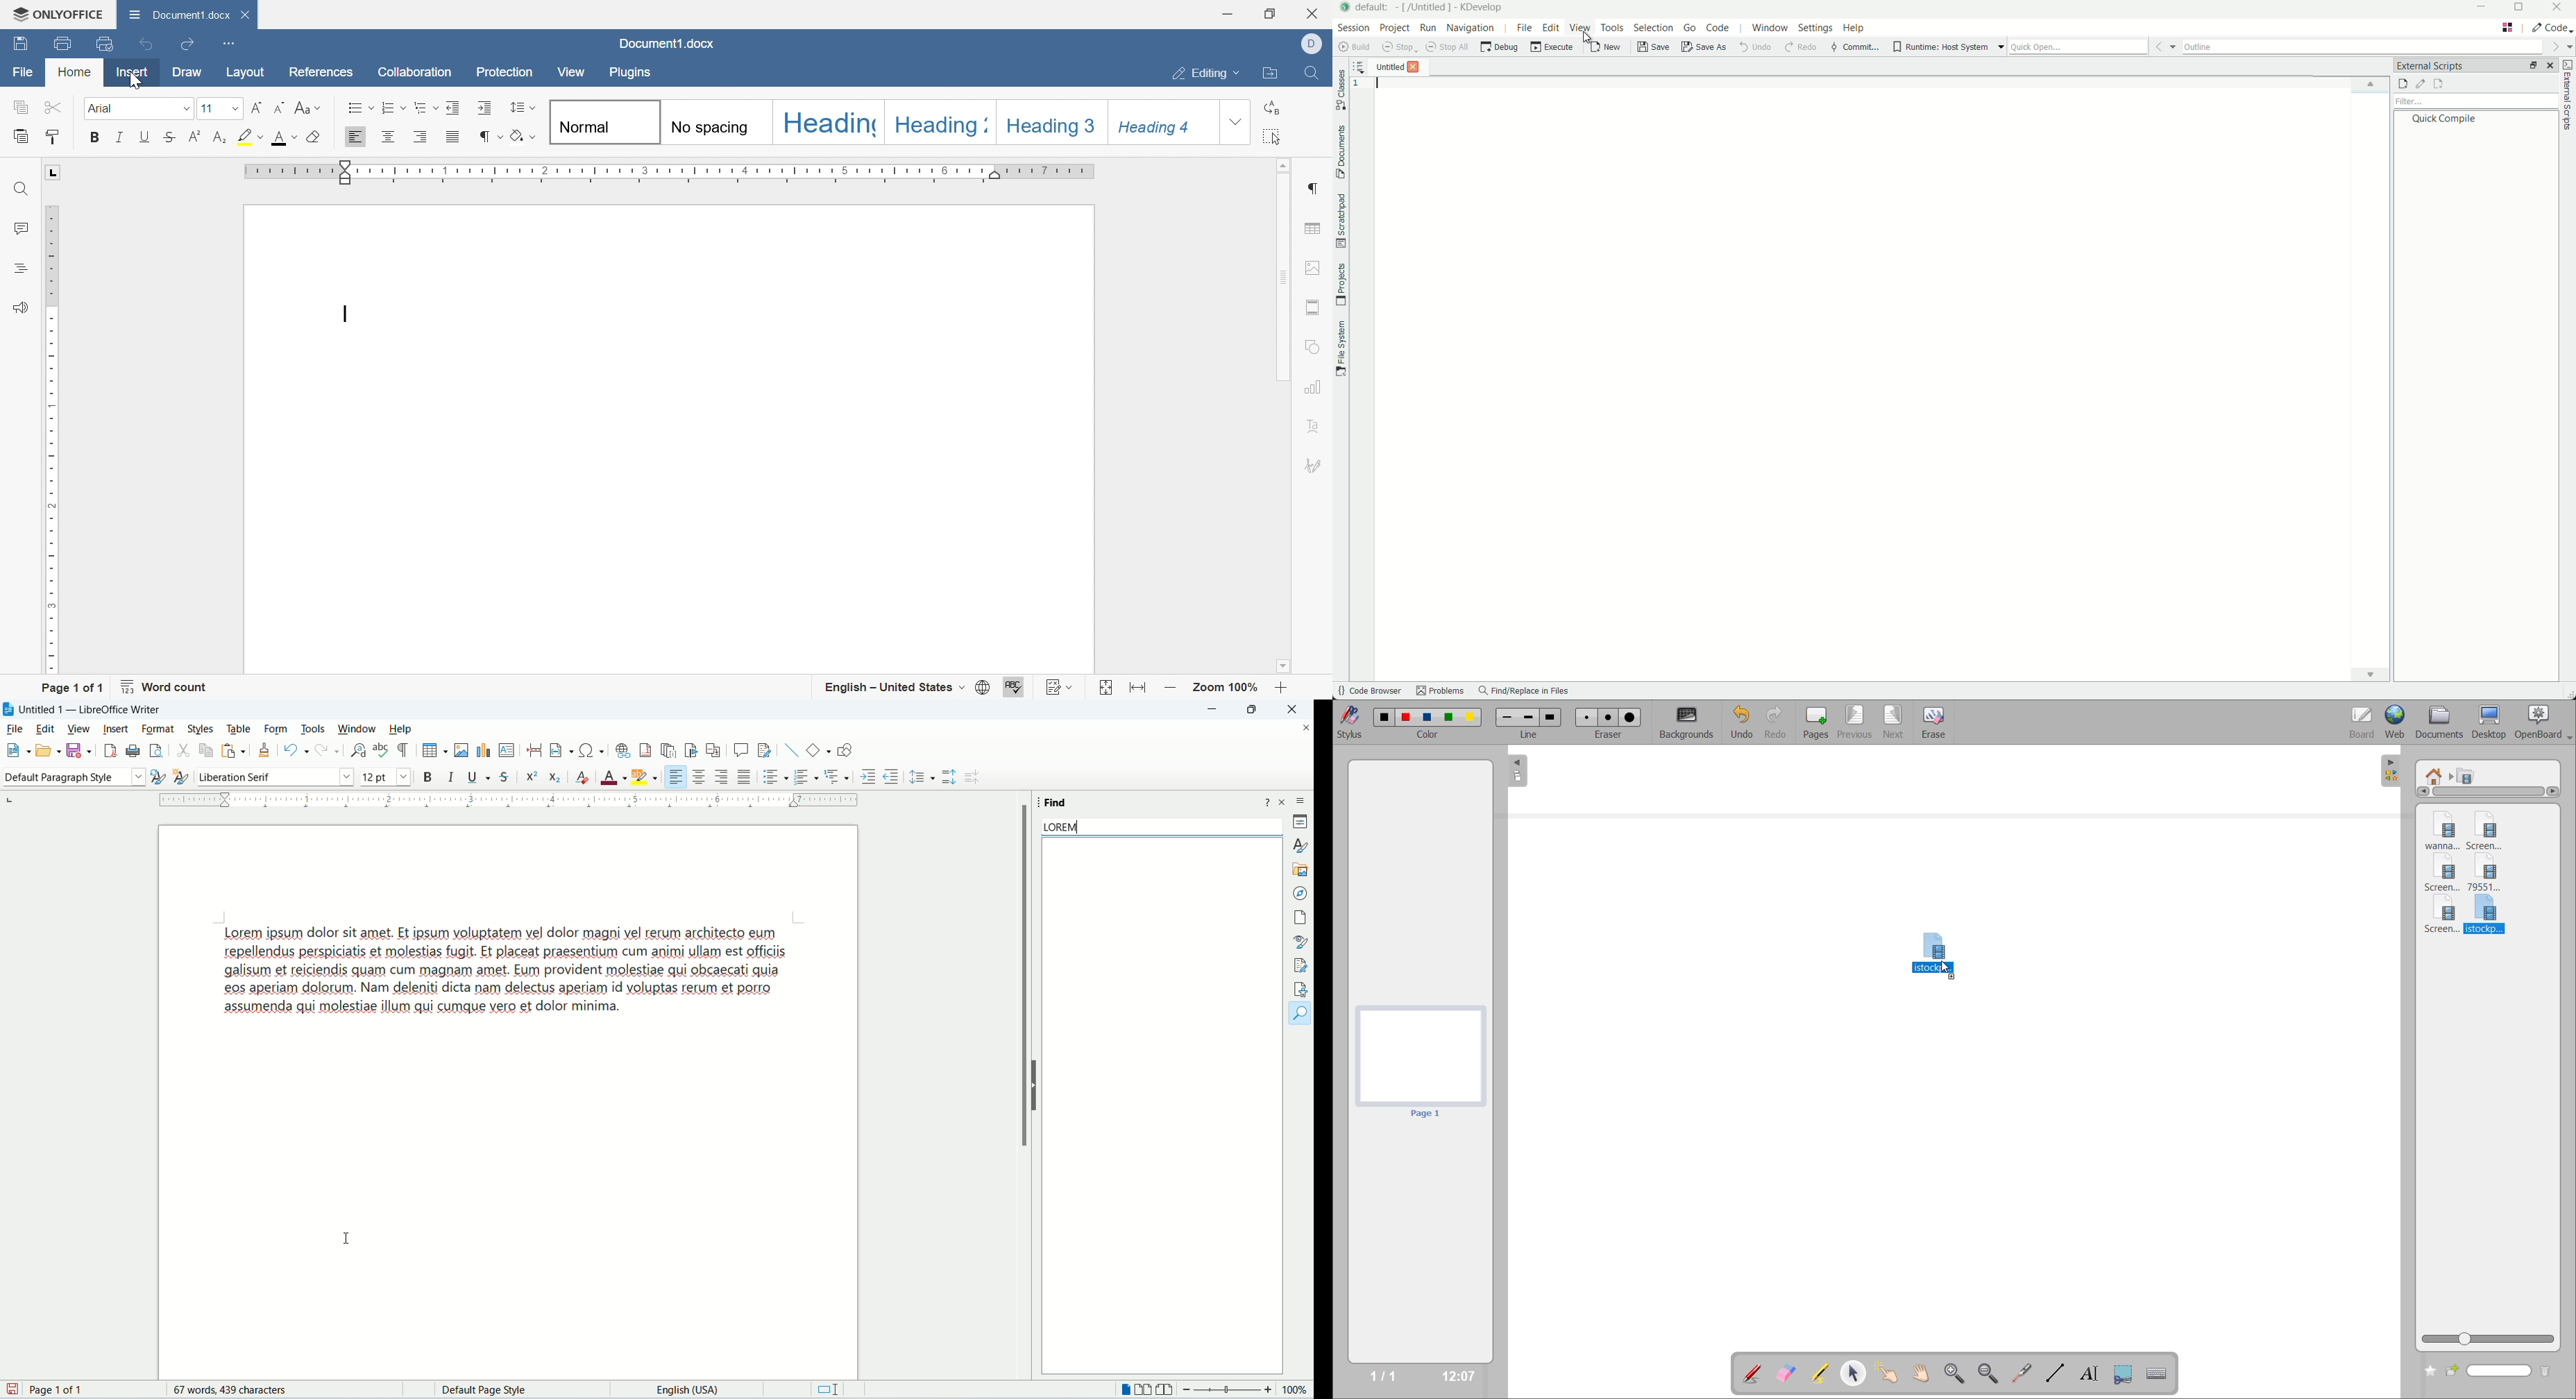 This screenshot has height=1400, width=2576. I want to click on basic function, so click(818, 752).